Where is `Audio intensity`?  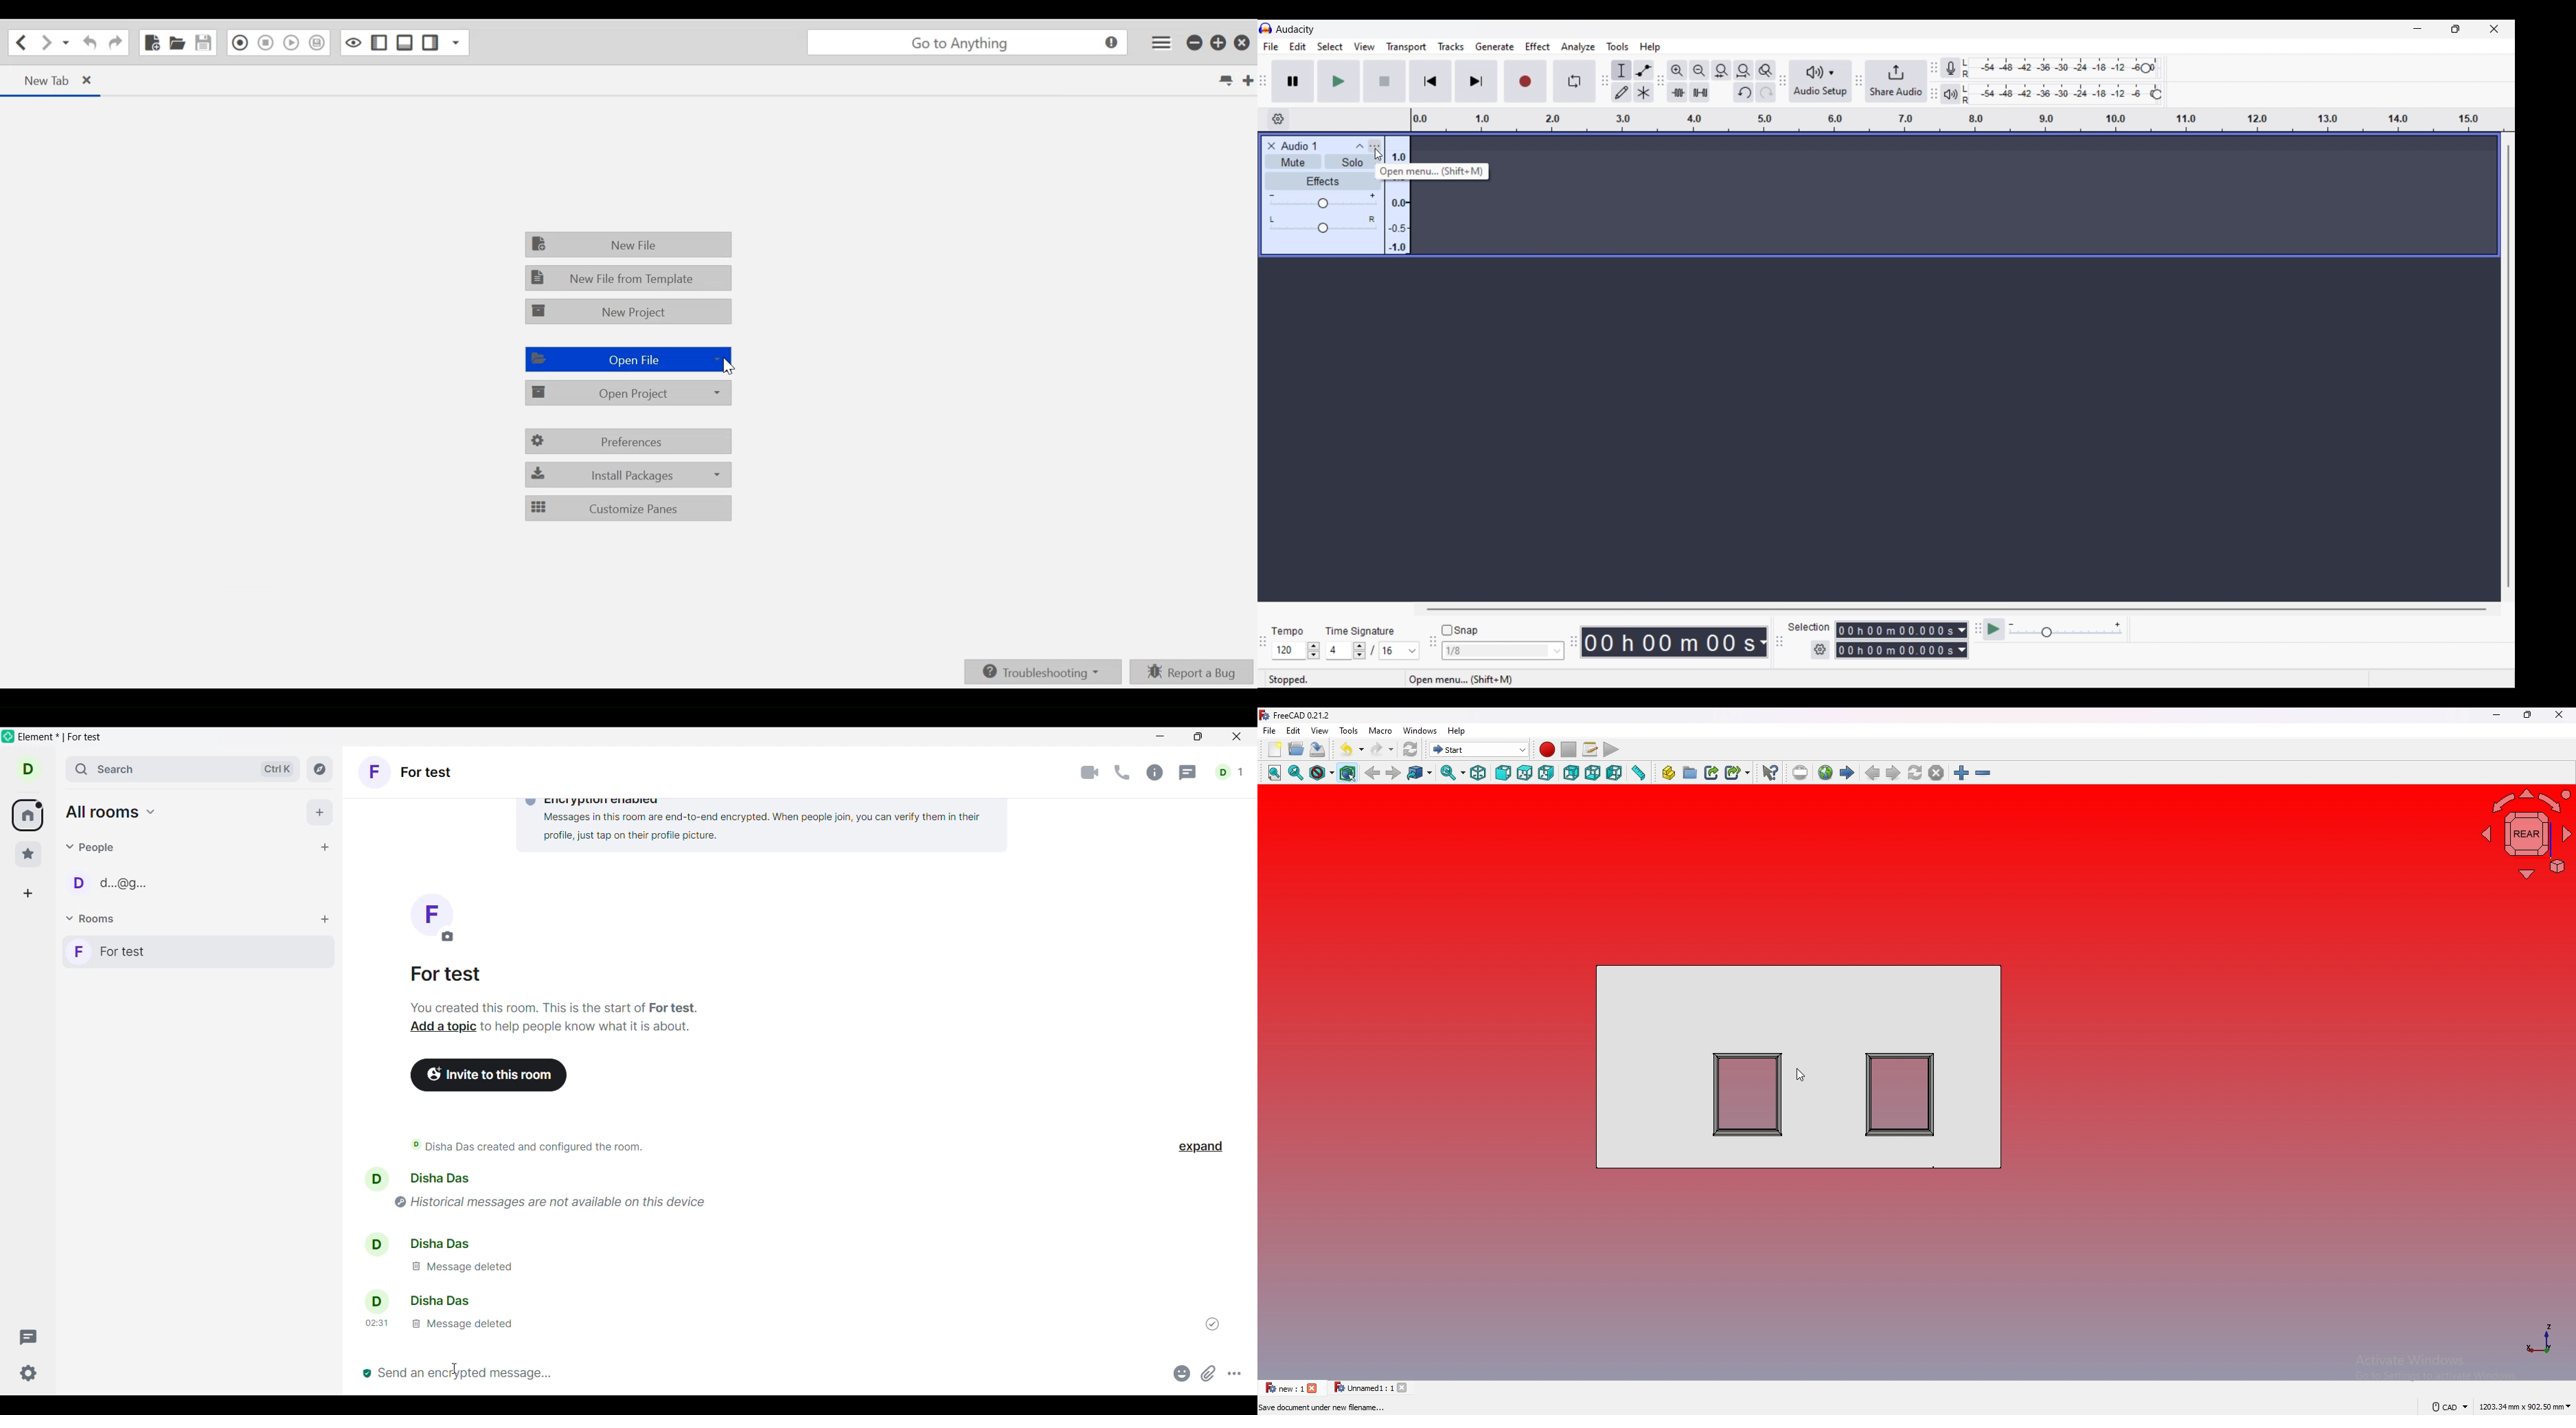 Audio intensity is located at coordinates (1398, 217).